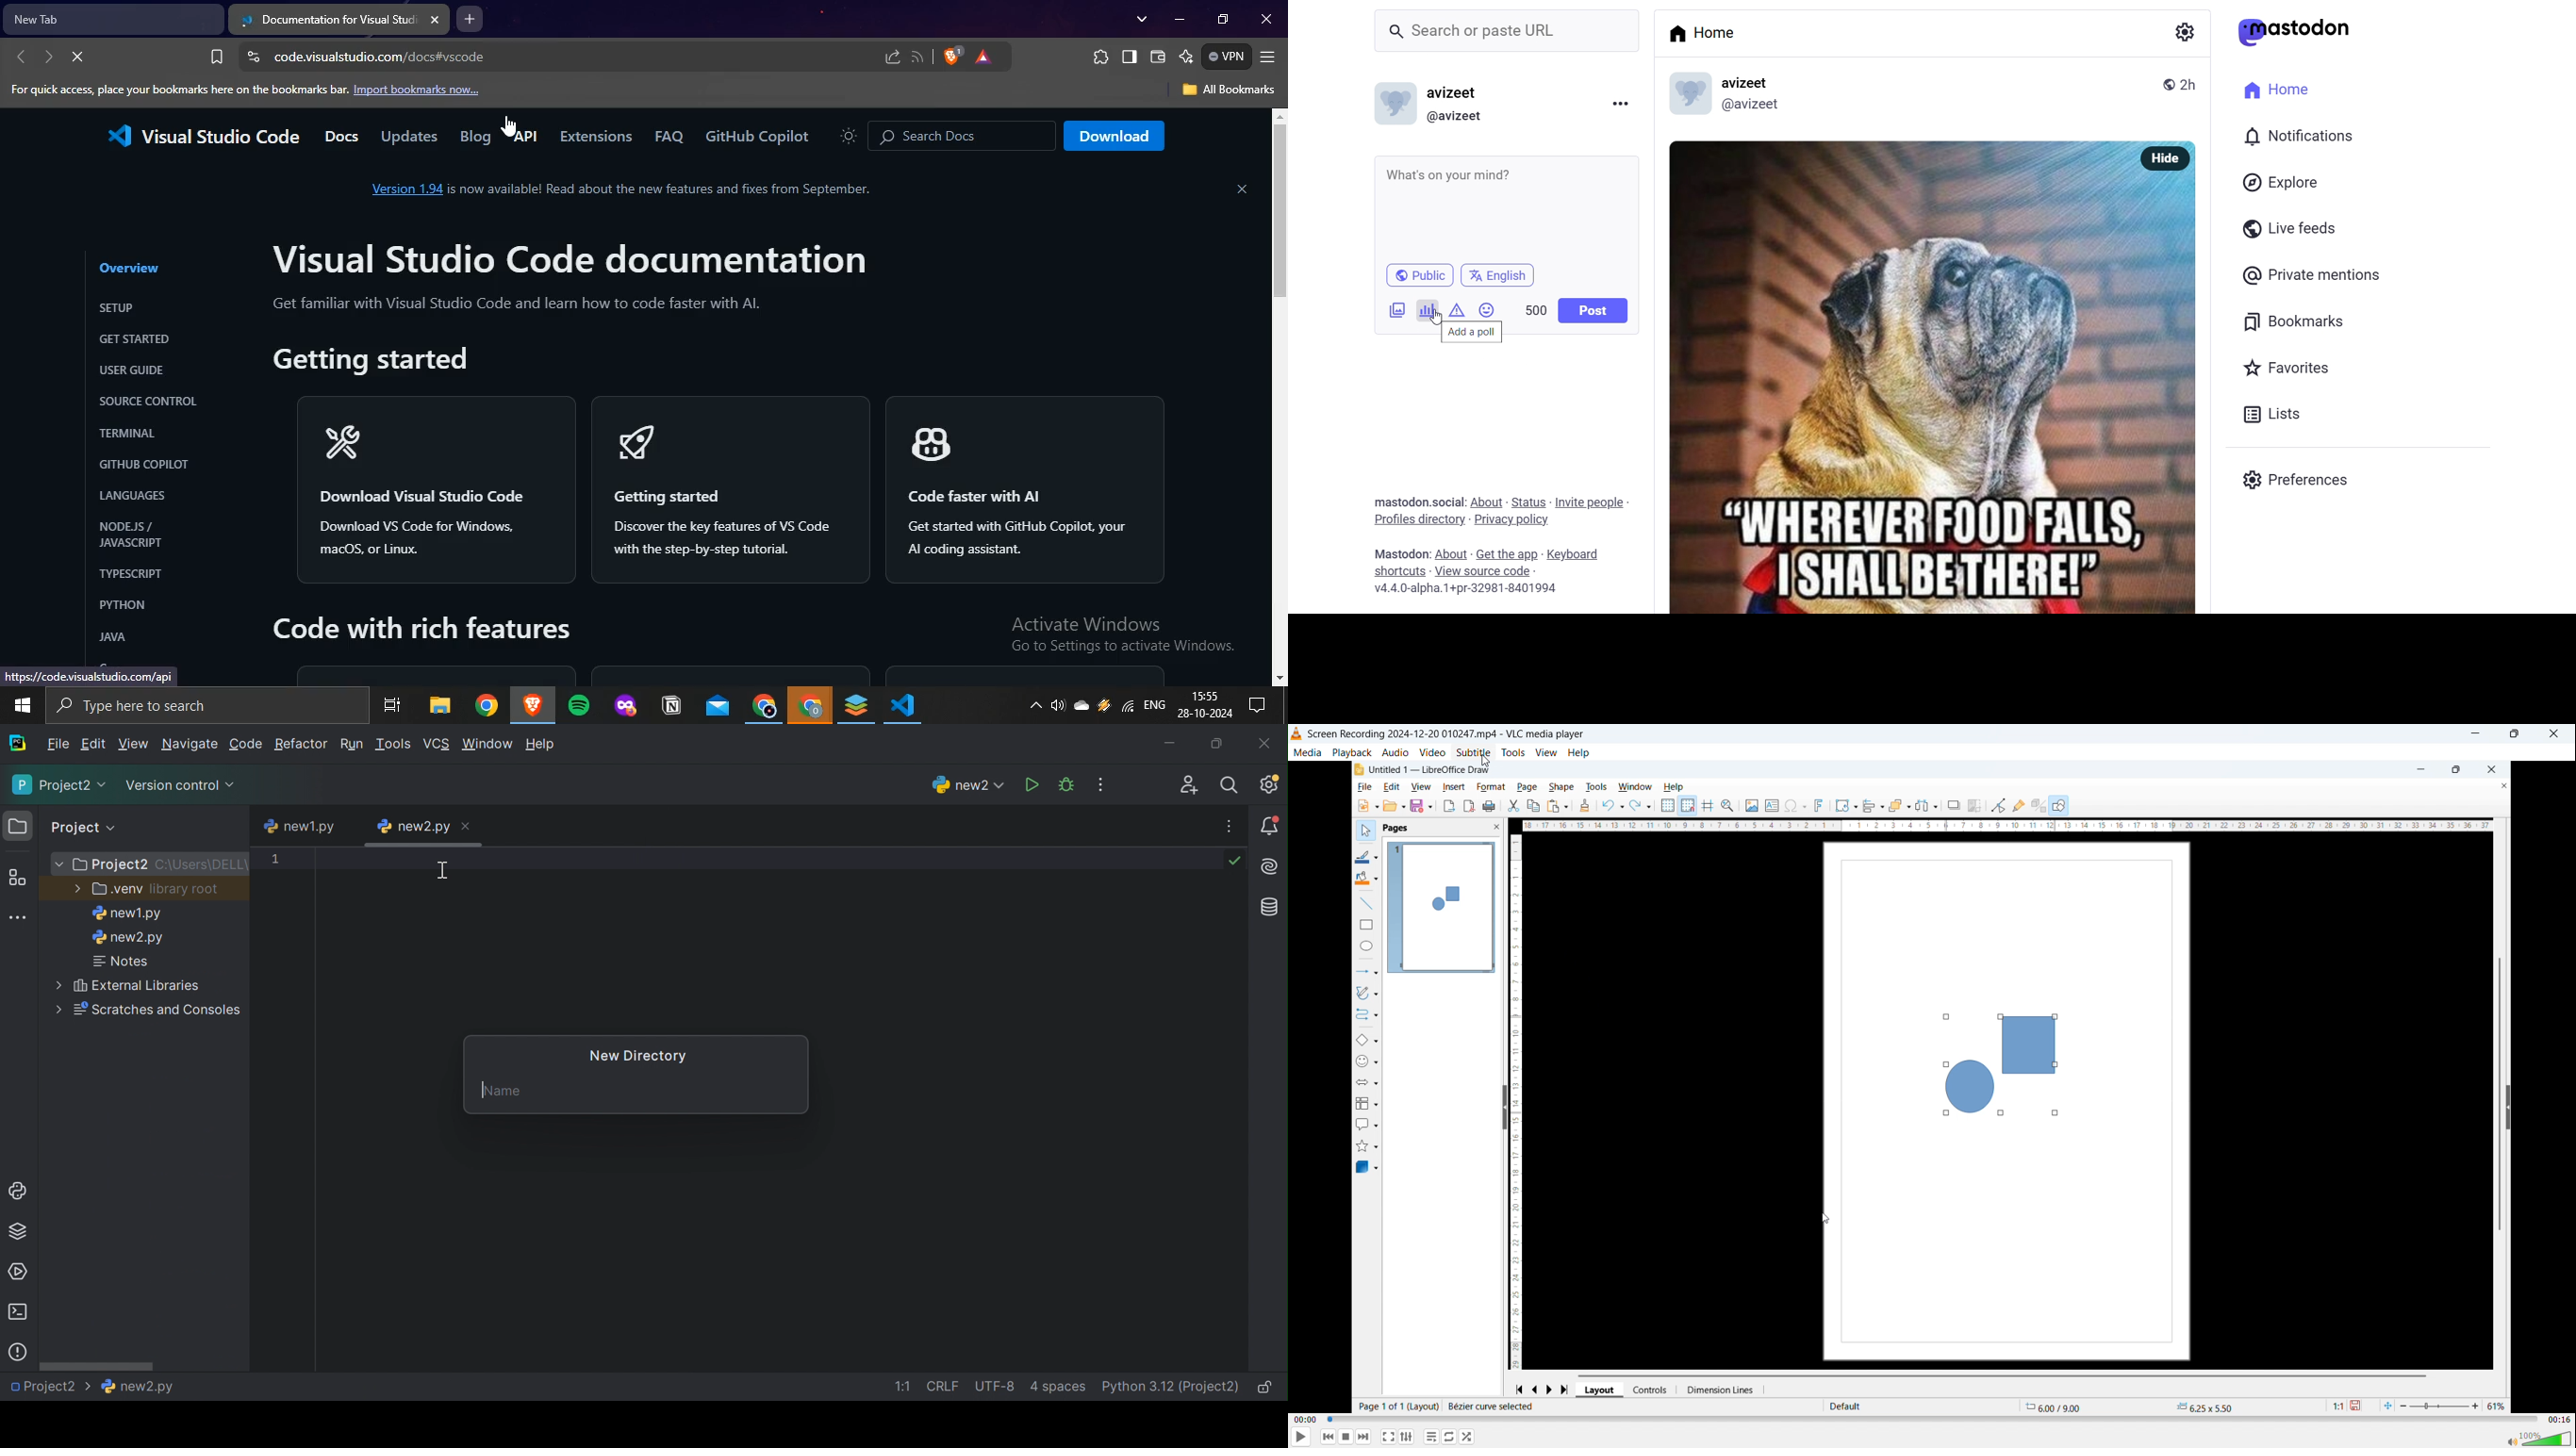  Describe the element at coordinates (1689, 806) in the screenshot. I see `snap to grid` at that location.